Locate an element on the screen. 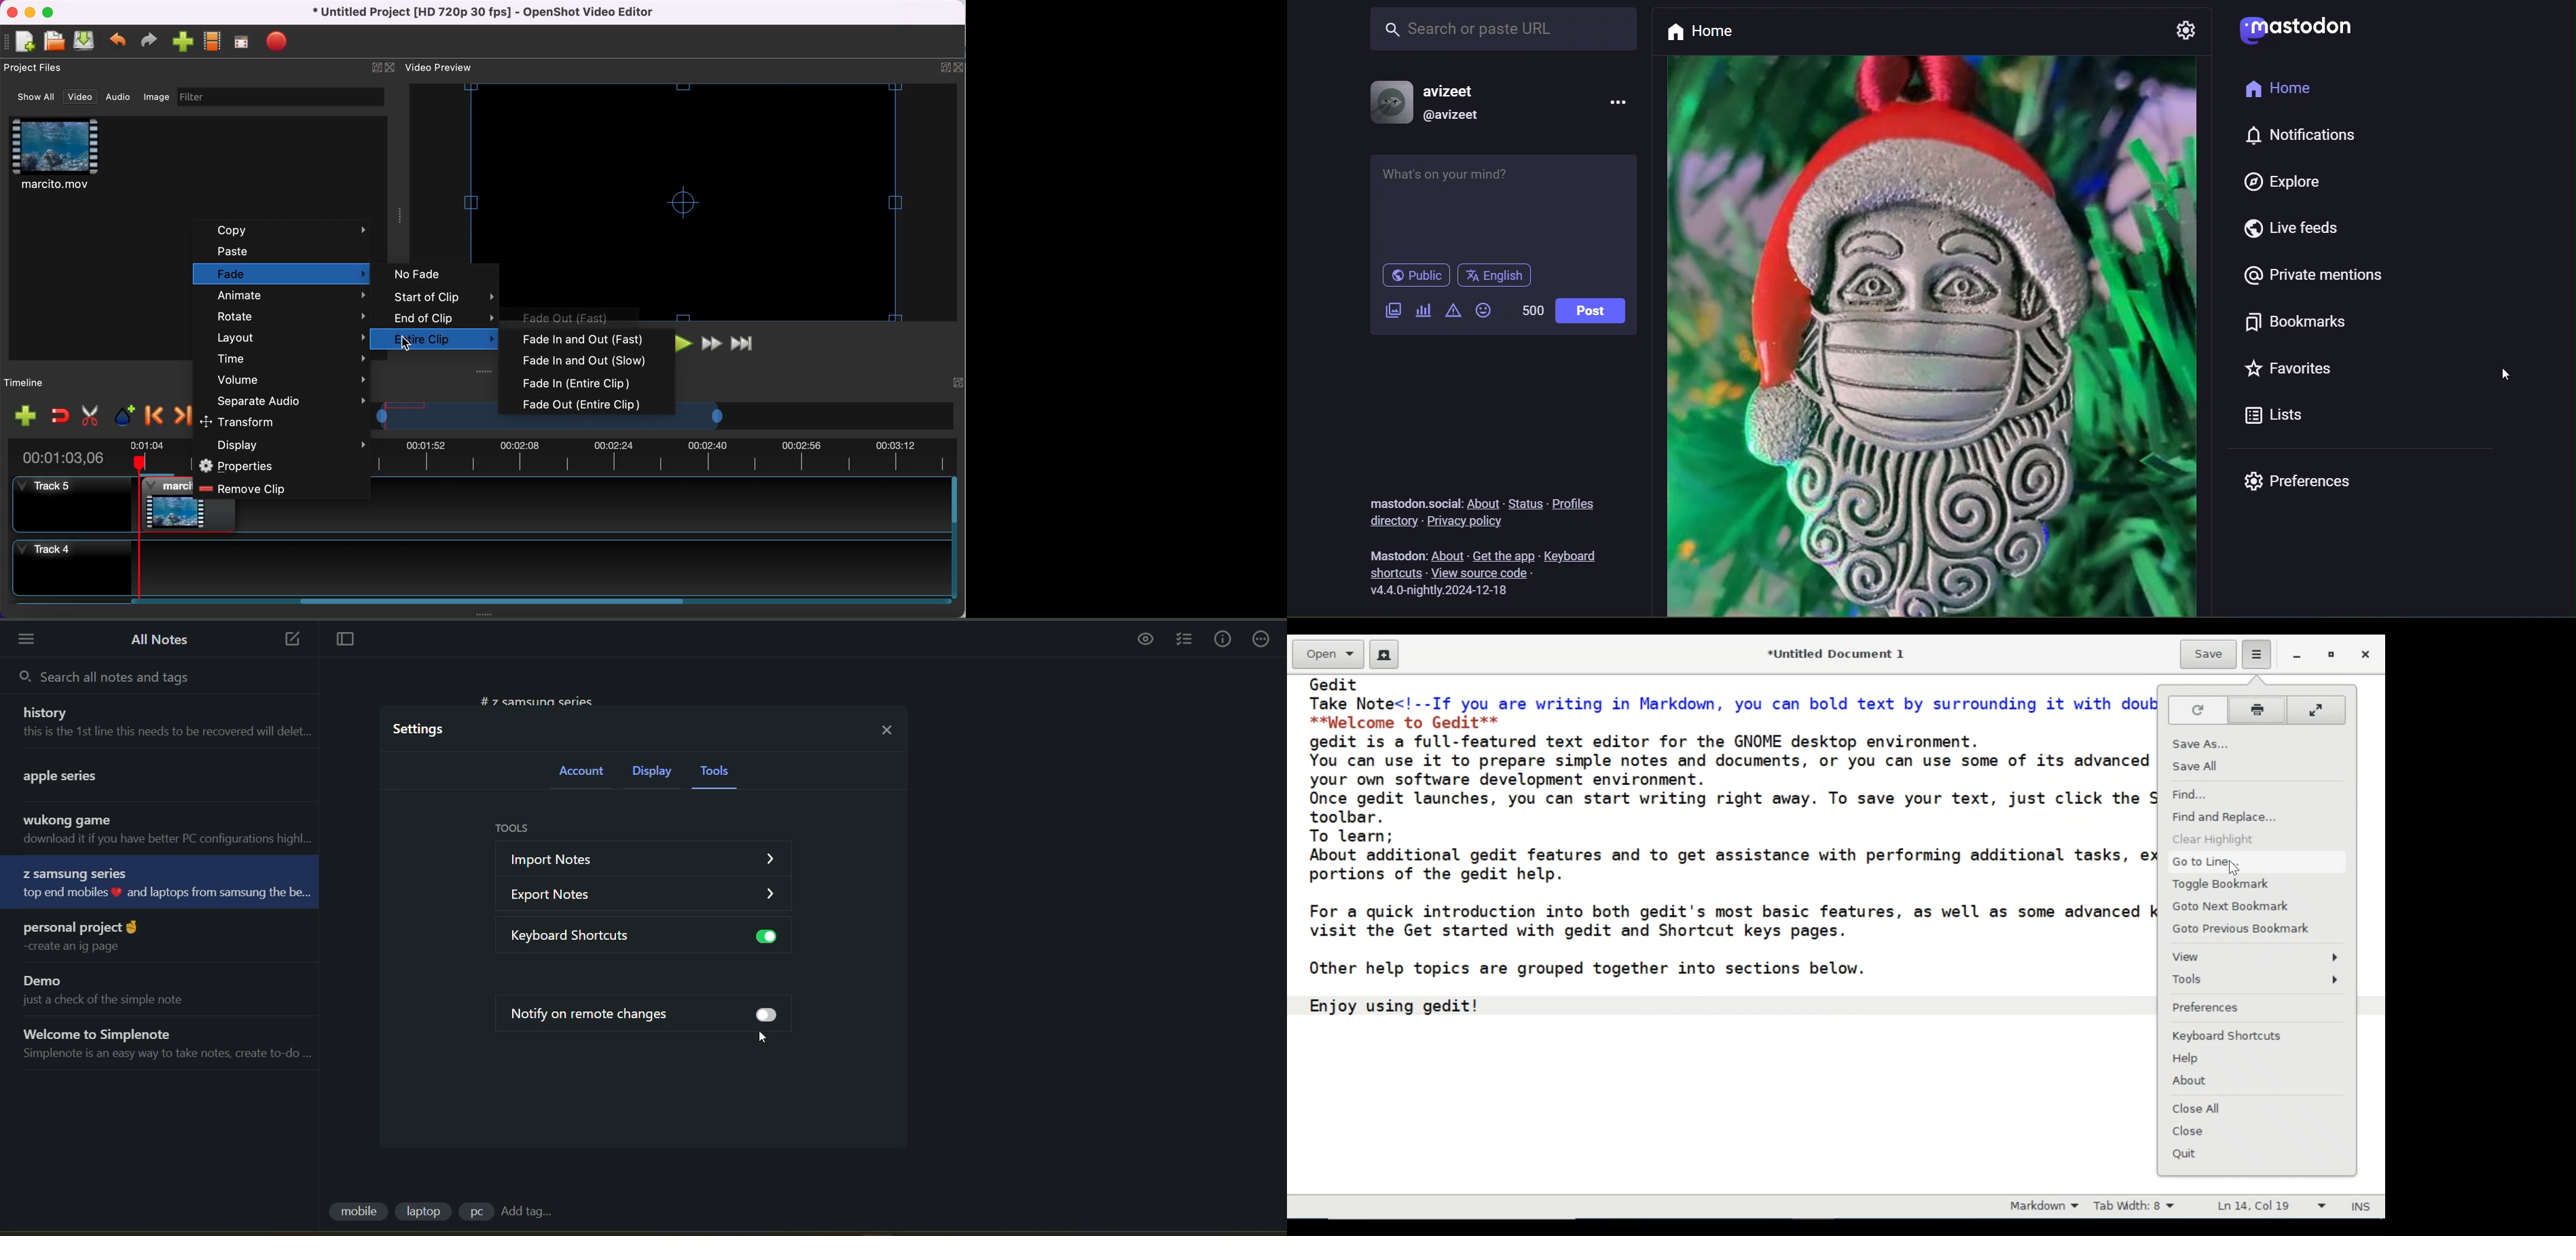 The image size is (2576, 1260). title - Untitled Project [HD 720p 30 fps) - OpenShot Video Editor is located at coordinates (487, 13).